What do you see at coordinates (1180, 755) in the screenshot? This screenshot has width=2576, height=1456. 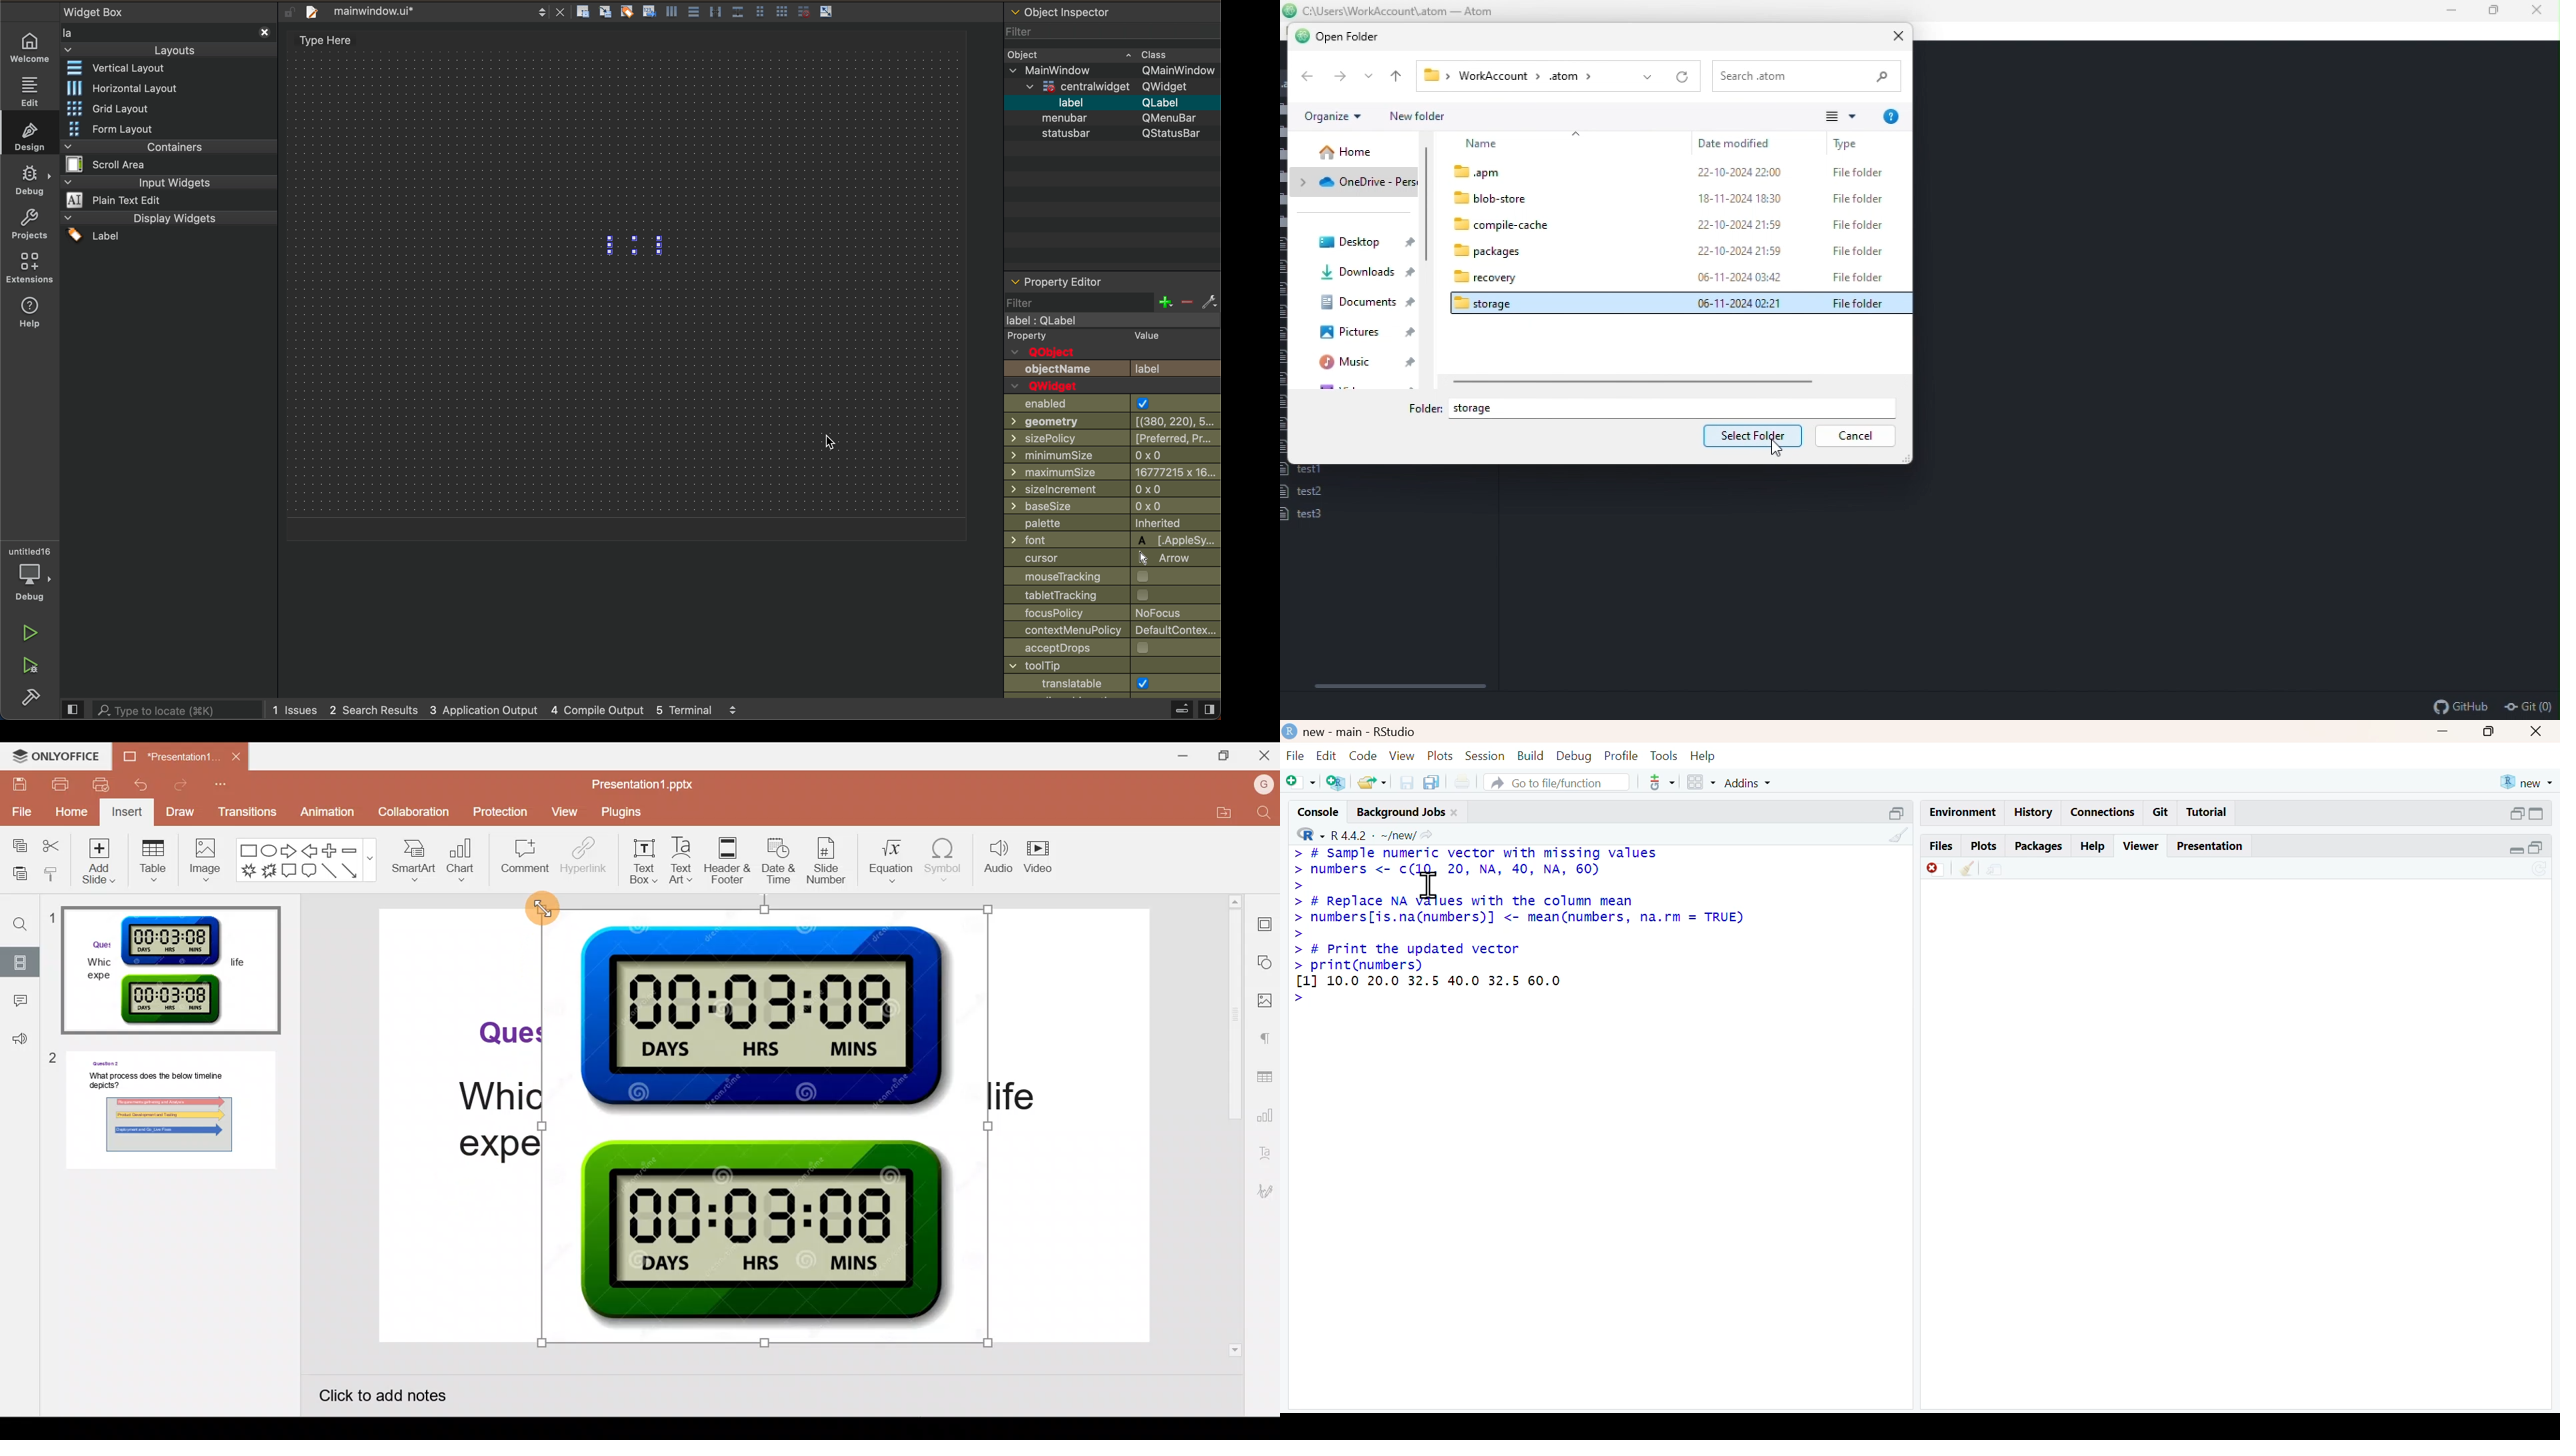 I see `Minimize` at bounding box center [1180, 755].